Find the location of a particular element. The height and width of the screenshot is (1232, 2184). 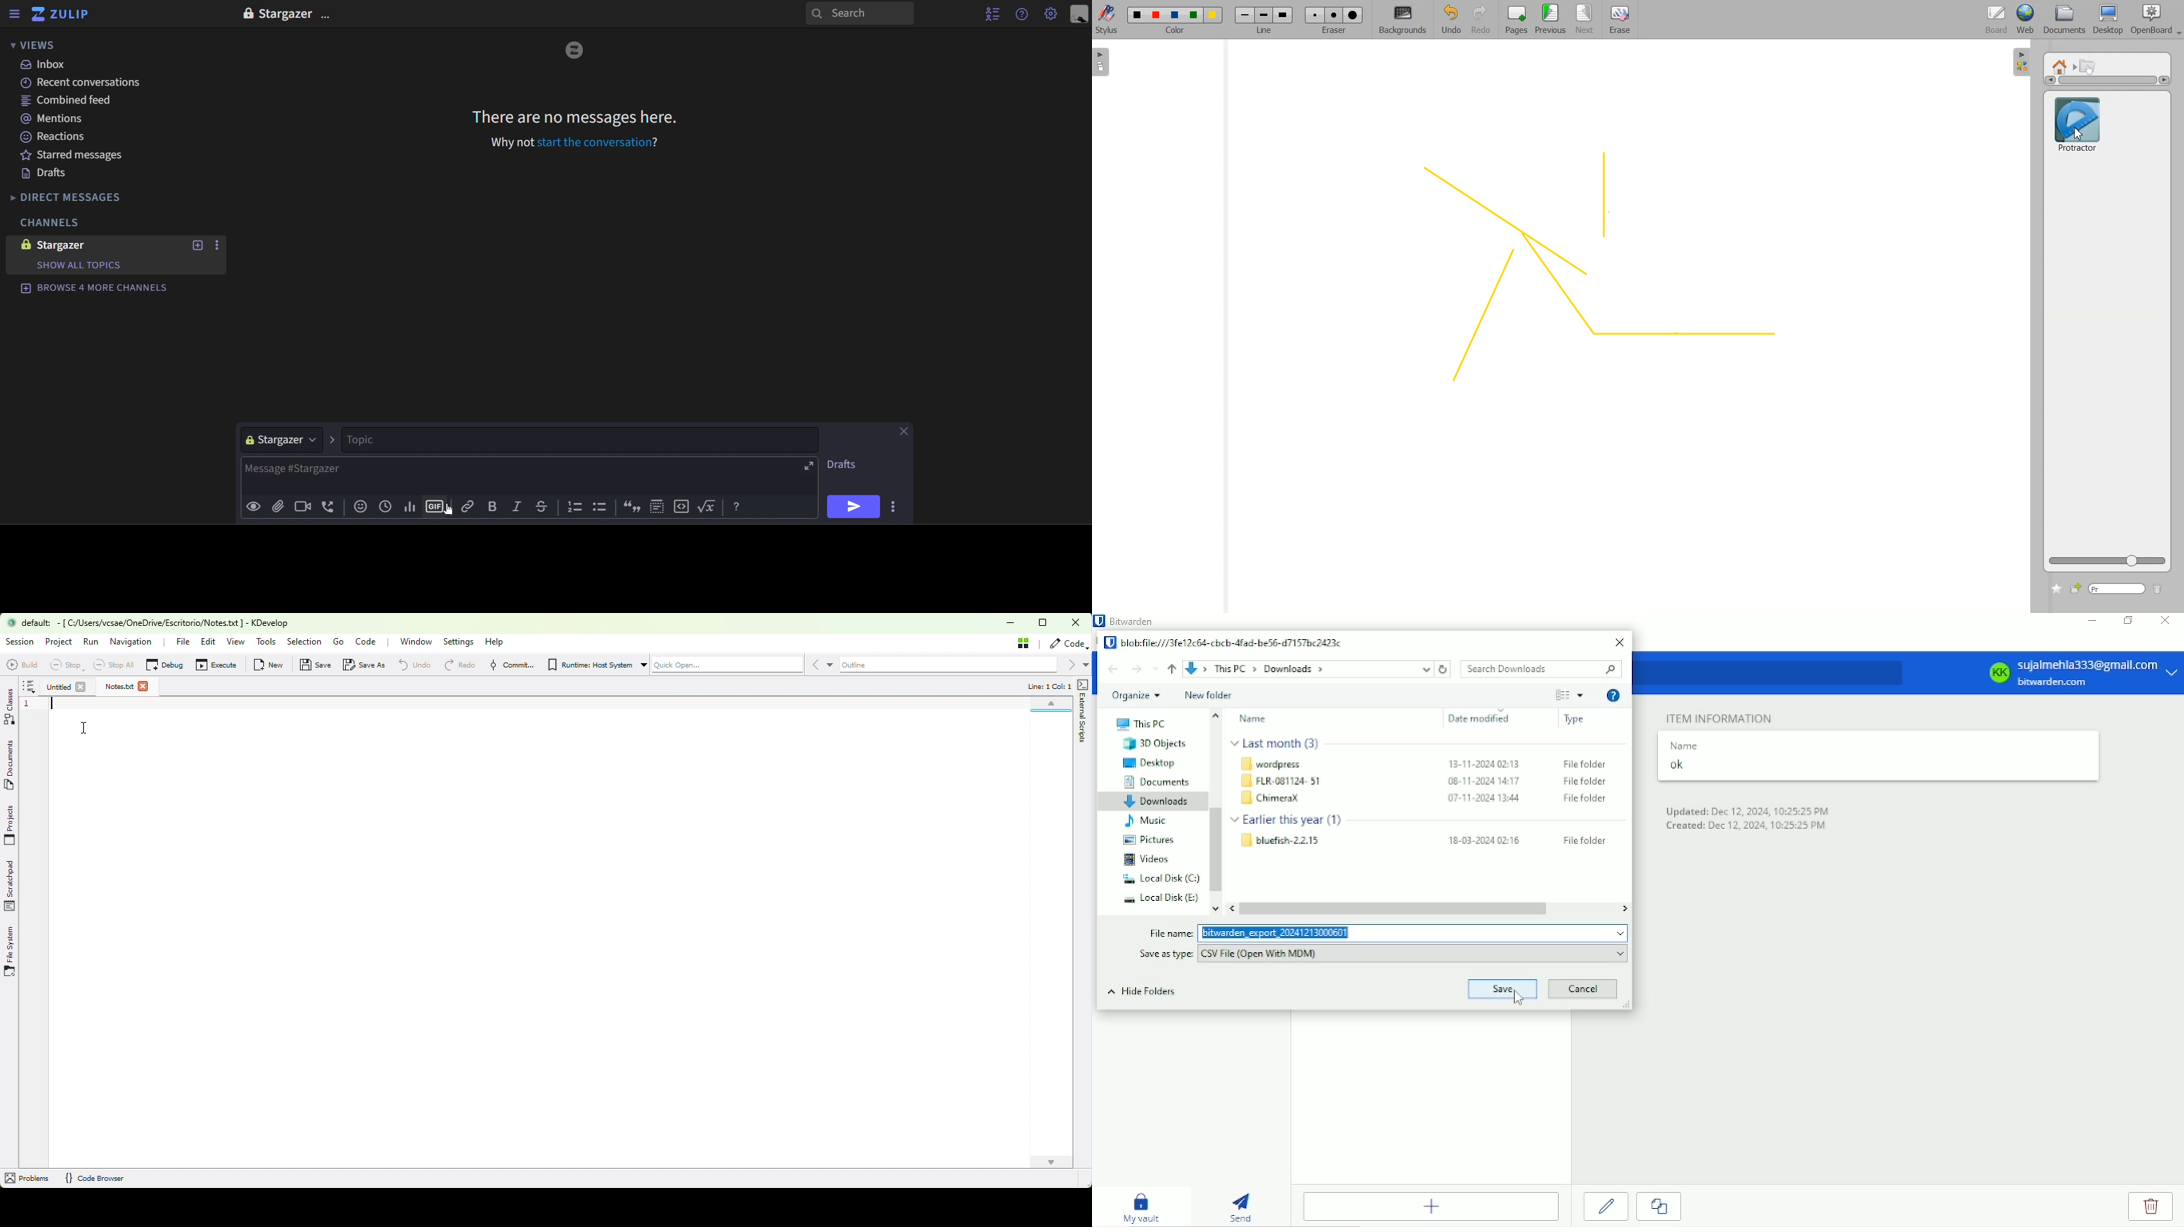

channels is located at coordinates (53, 223).